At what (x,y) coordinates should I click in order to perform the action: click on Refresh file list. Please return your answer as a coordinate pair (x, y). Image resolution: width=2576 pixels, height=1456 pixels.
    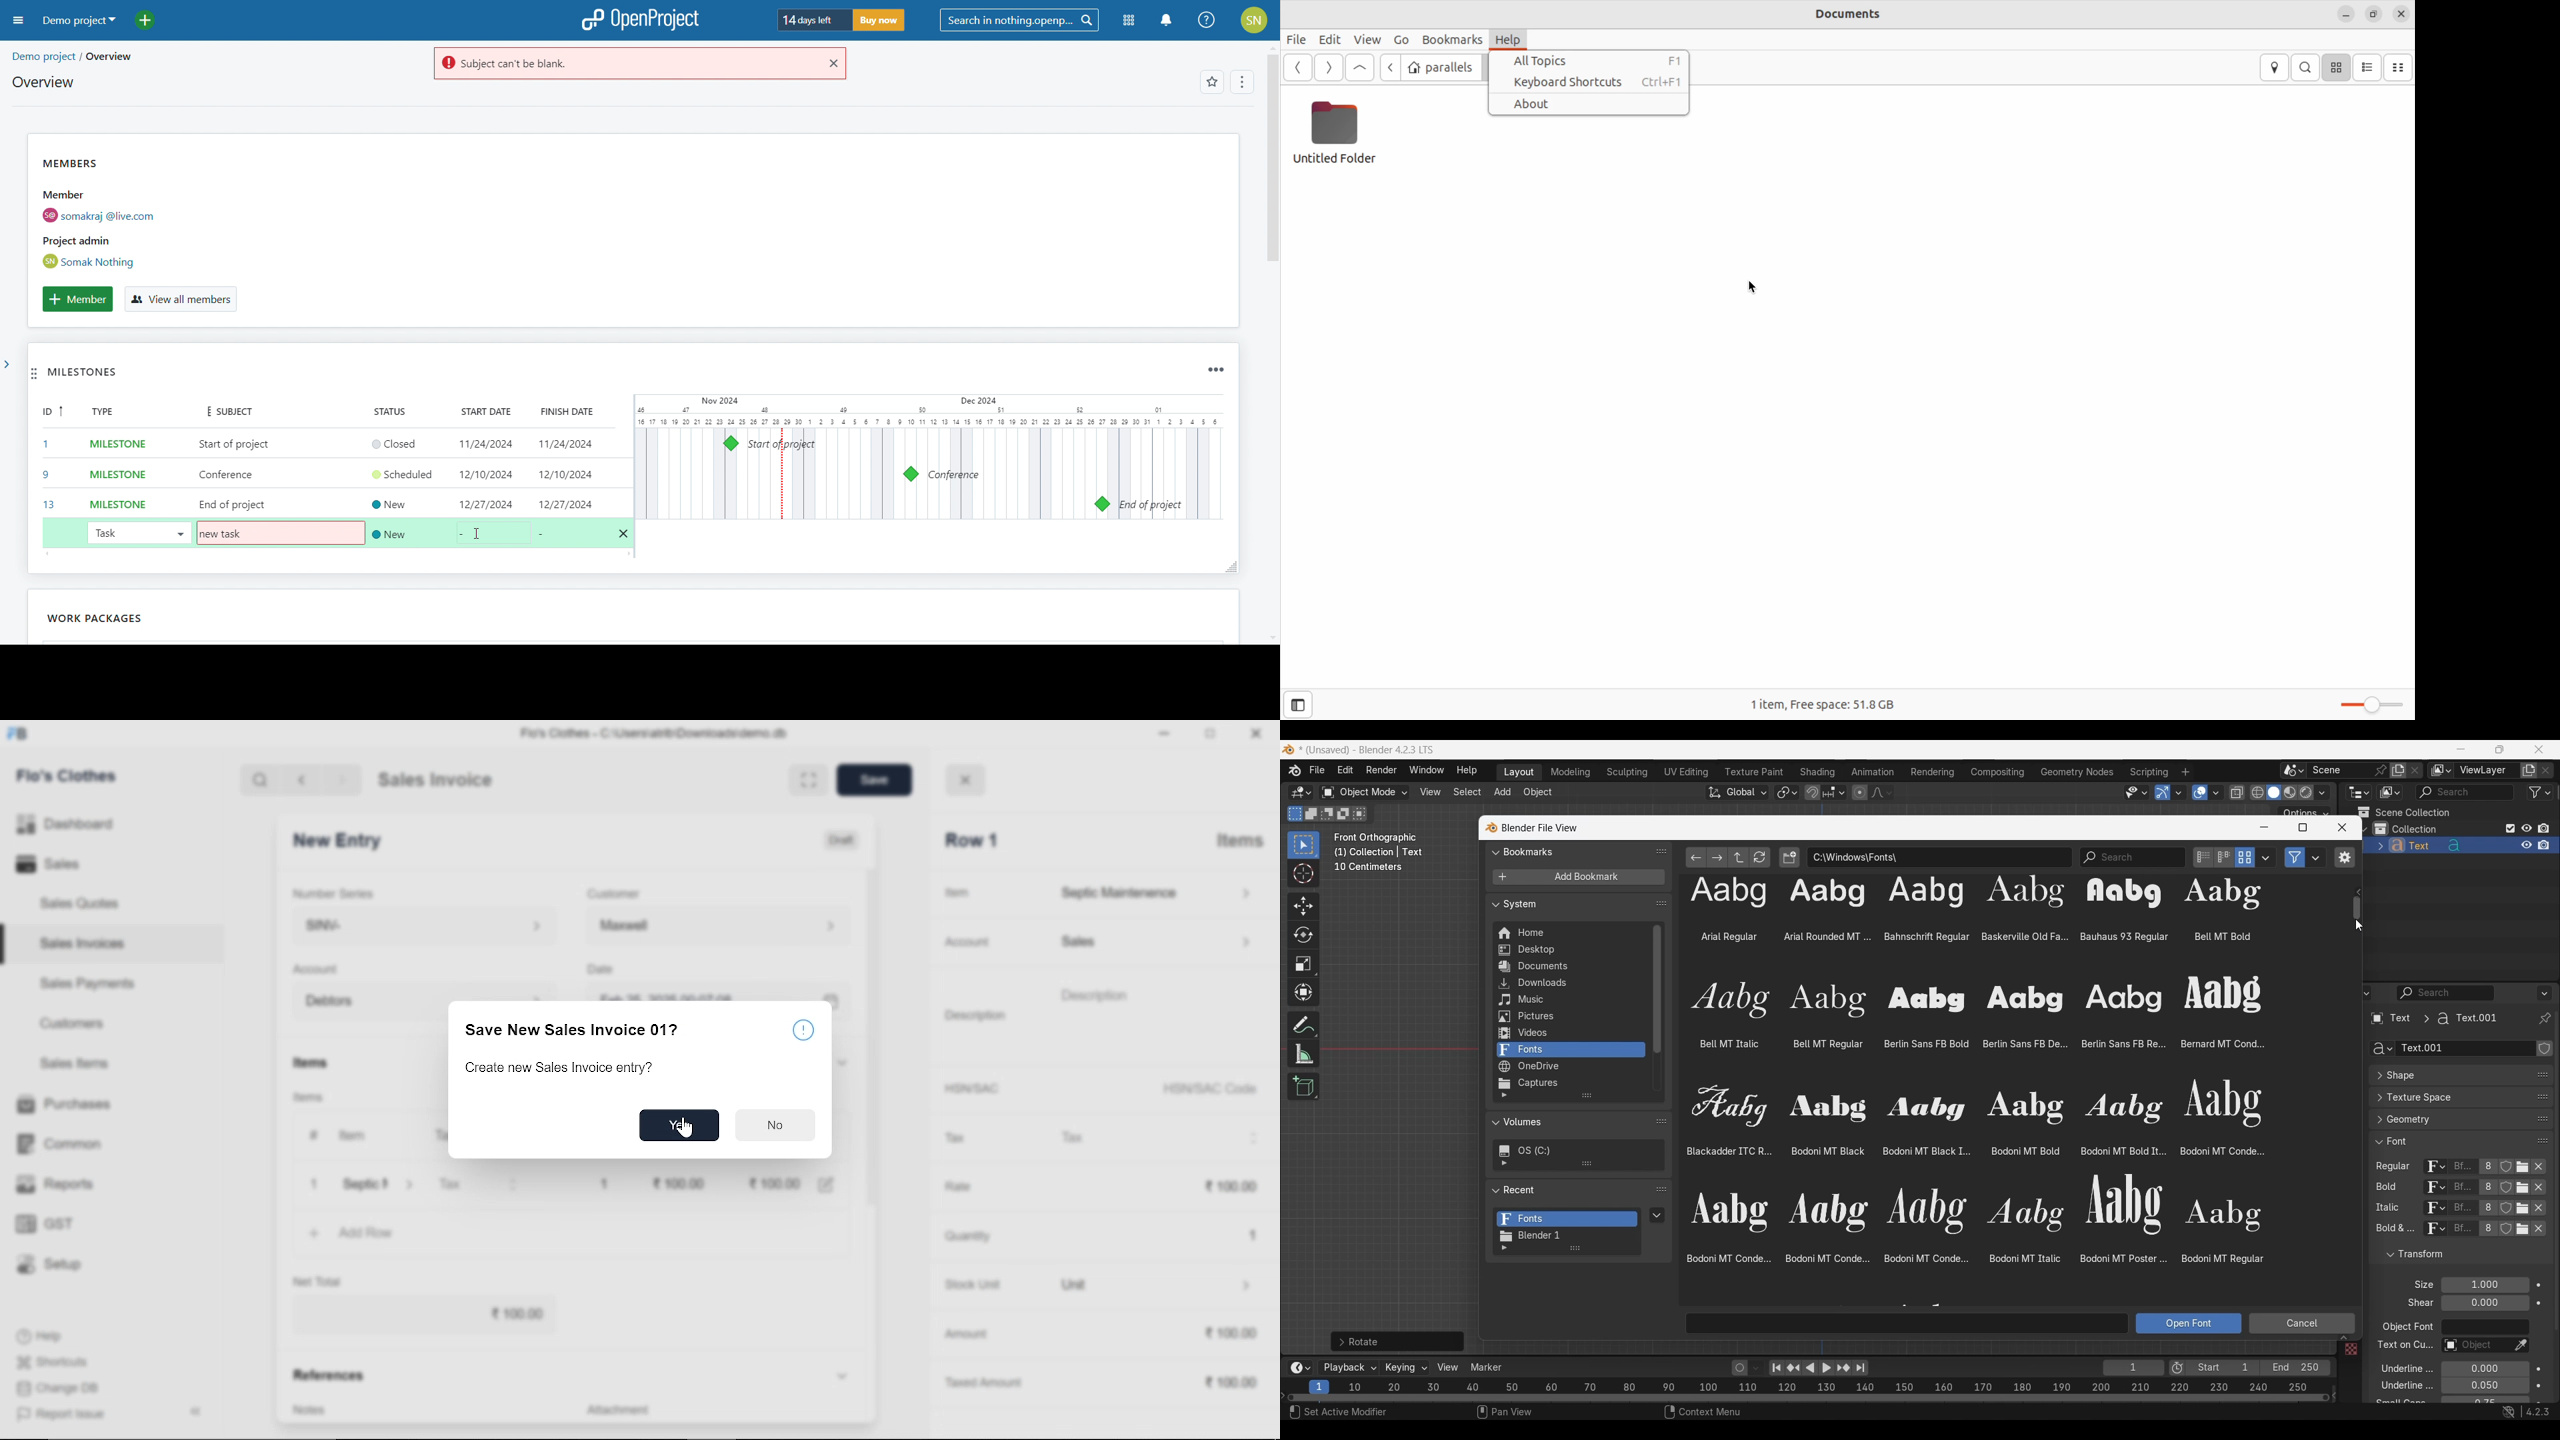
    Looking at the image, I should click on (1760, 857).